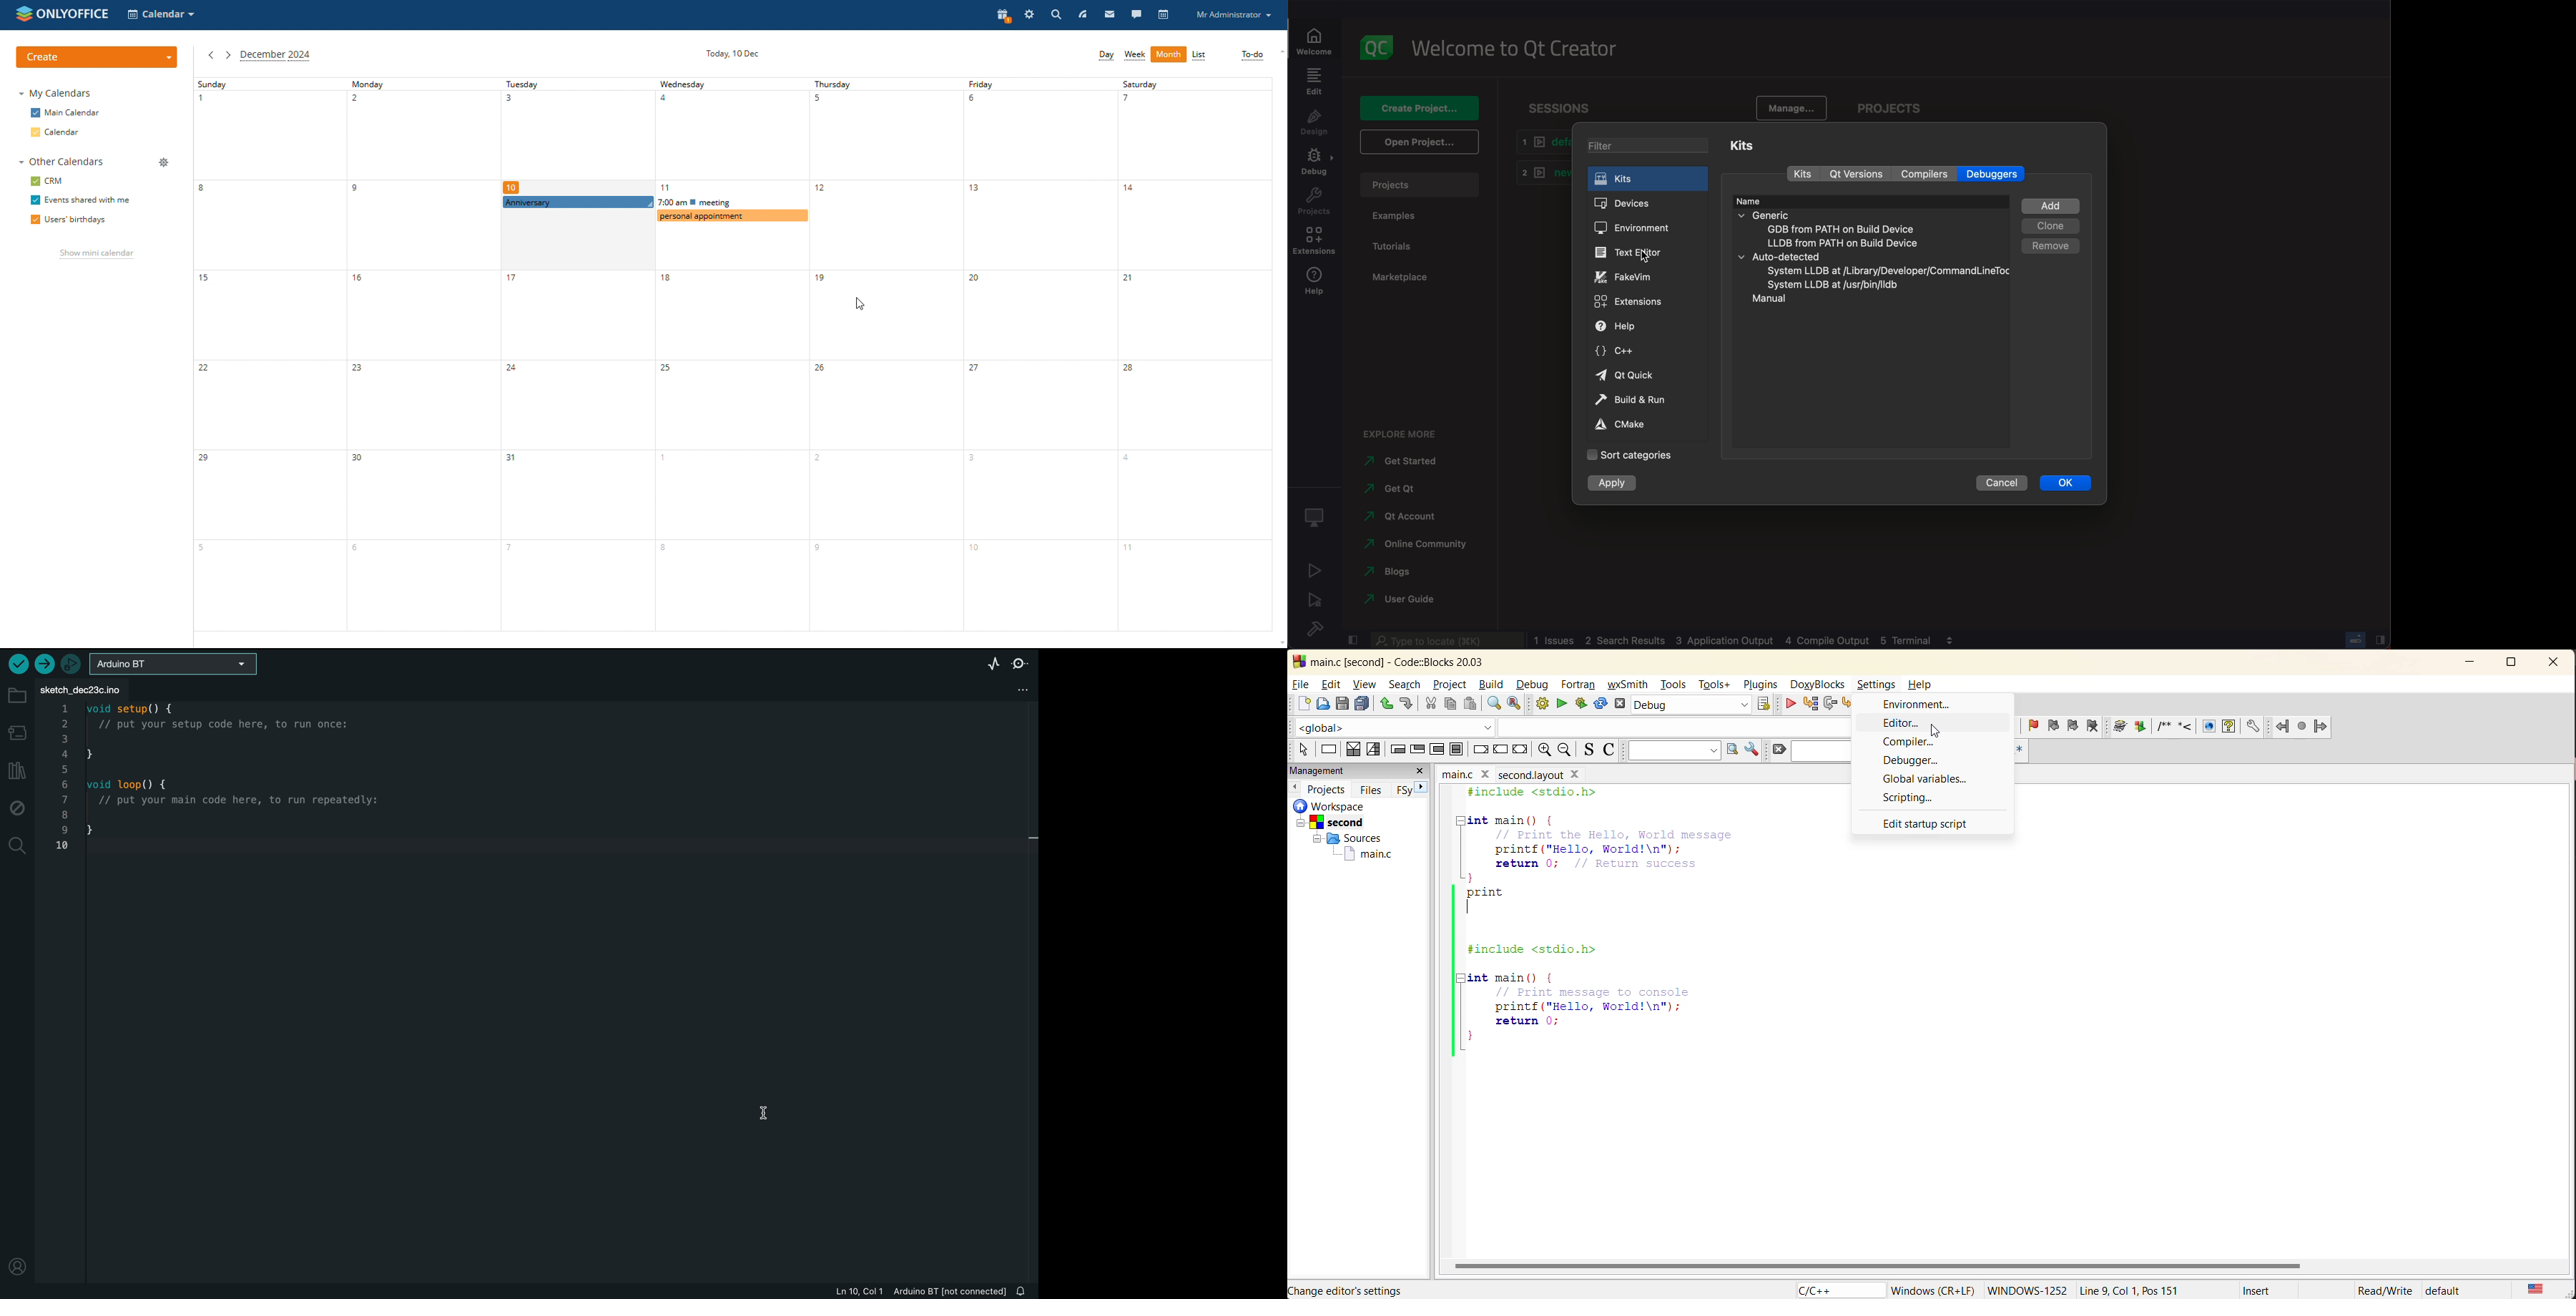 The image size is (2576, 1316). I want to click on select application, so click(163, 15).